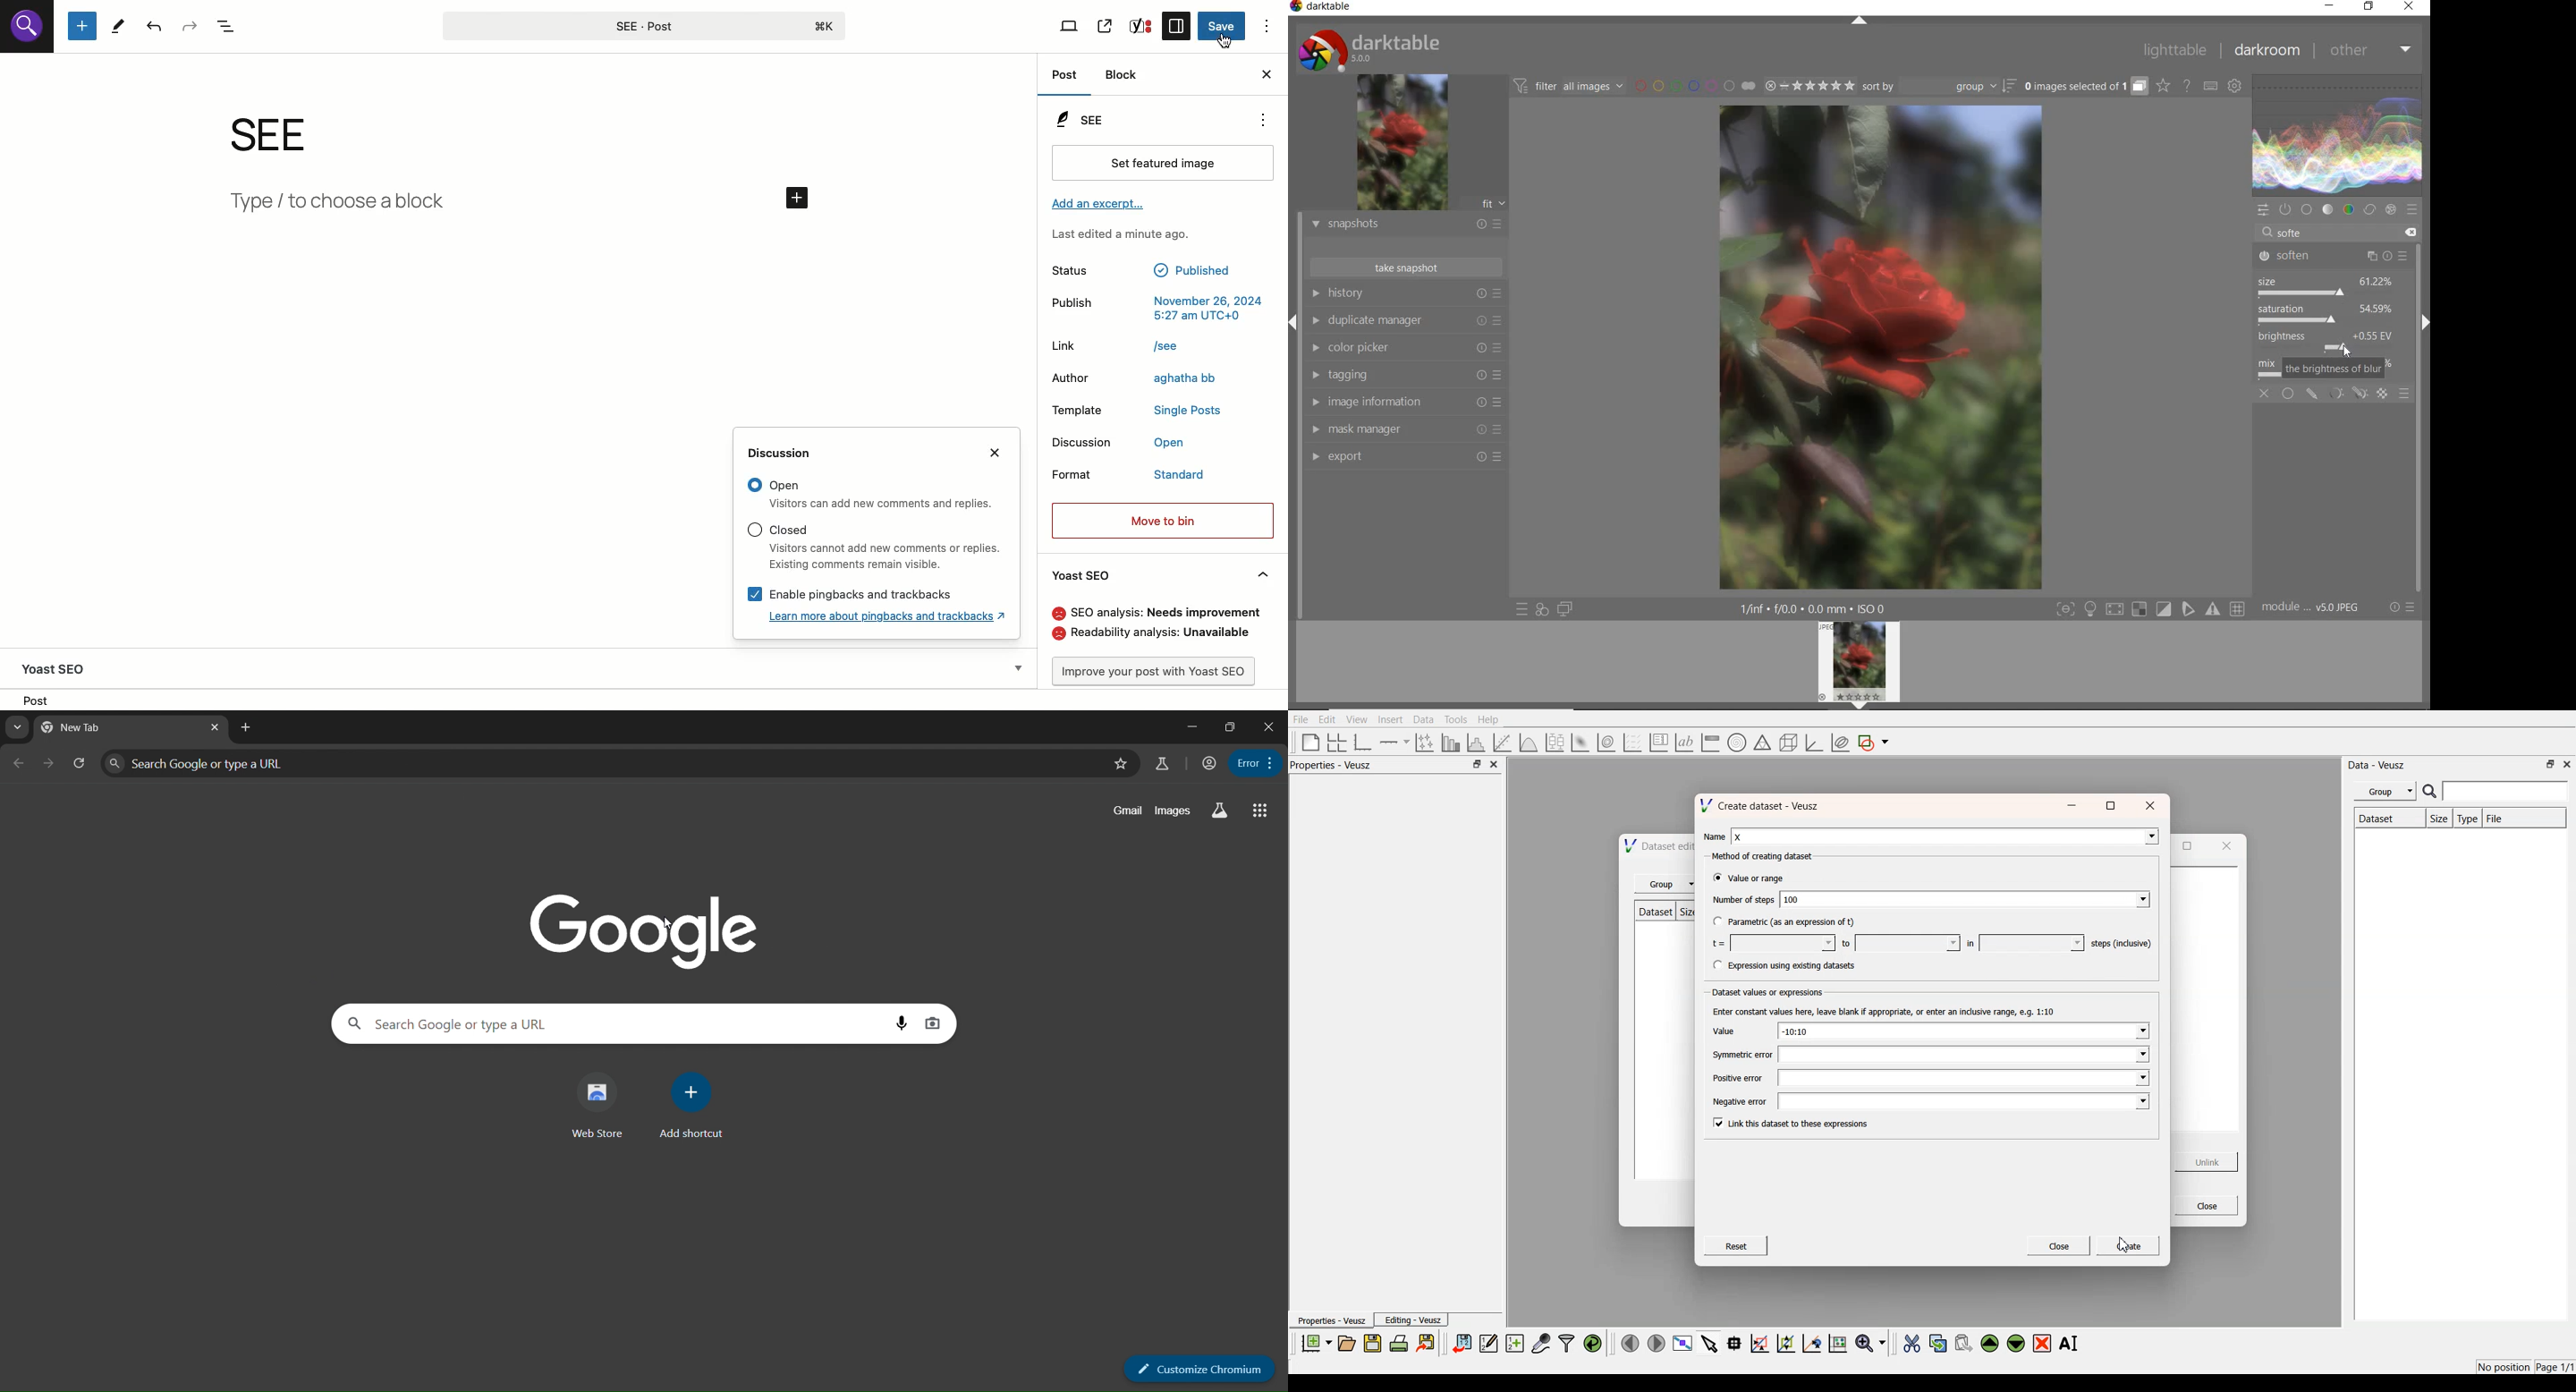 This screenshot has width=2576, height=1400. What do you see at coordinates (1522, 610) in the screenshot?
I see `quick access to presets` at bounding box center [1522, 610].